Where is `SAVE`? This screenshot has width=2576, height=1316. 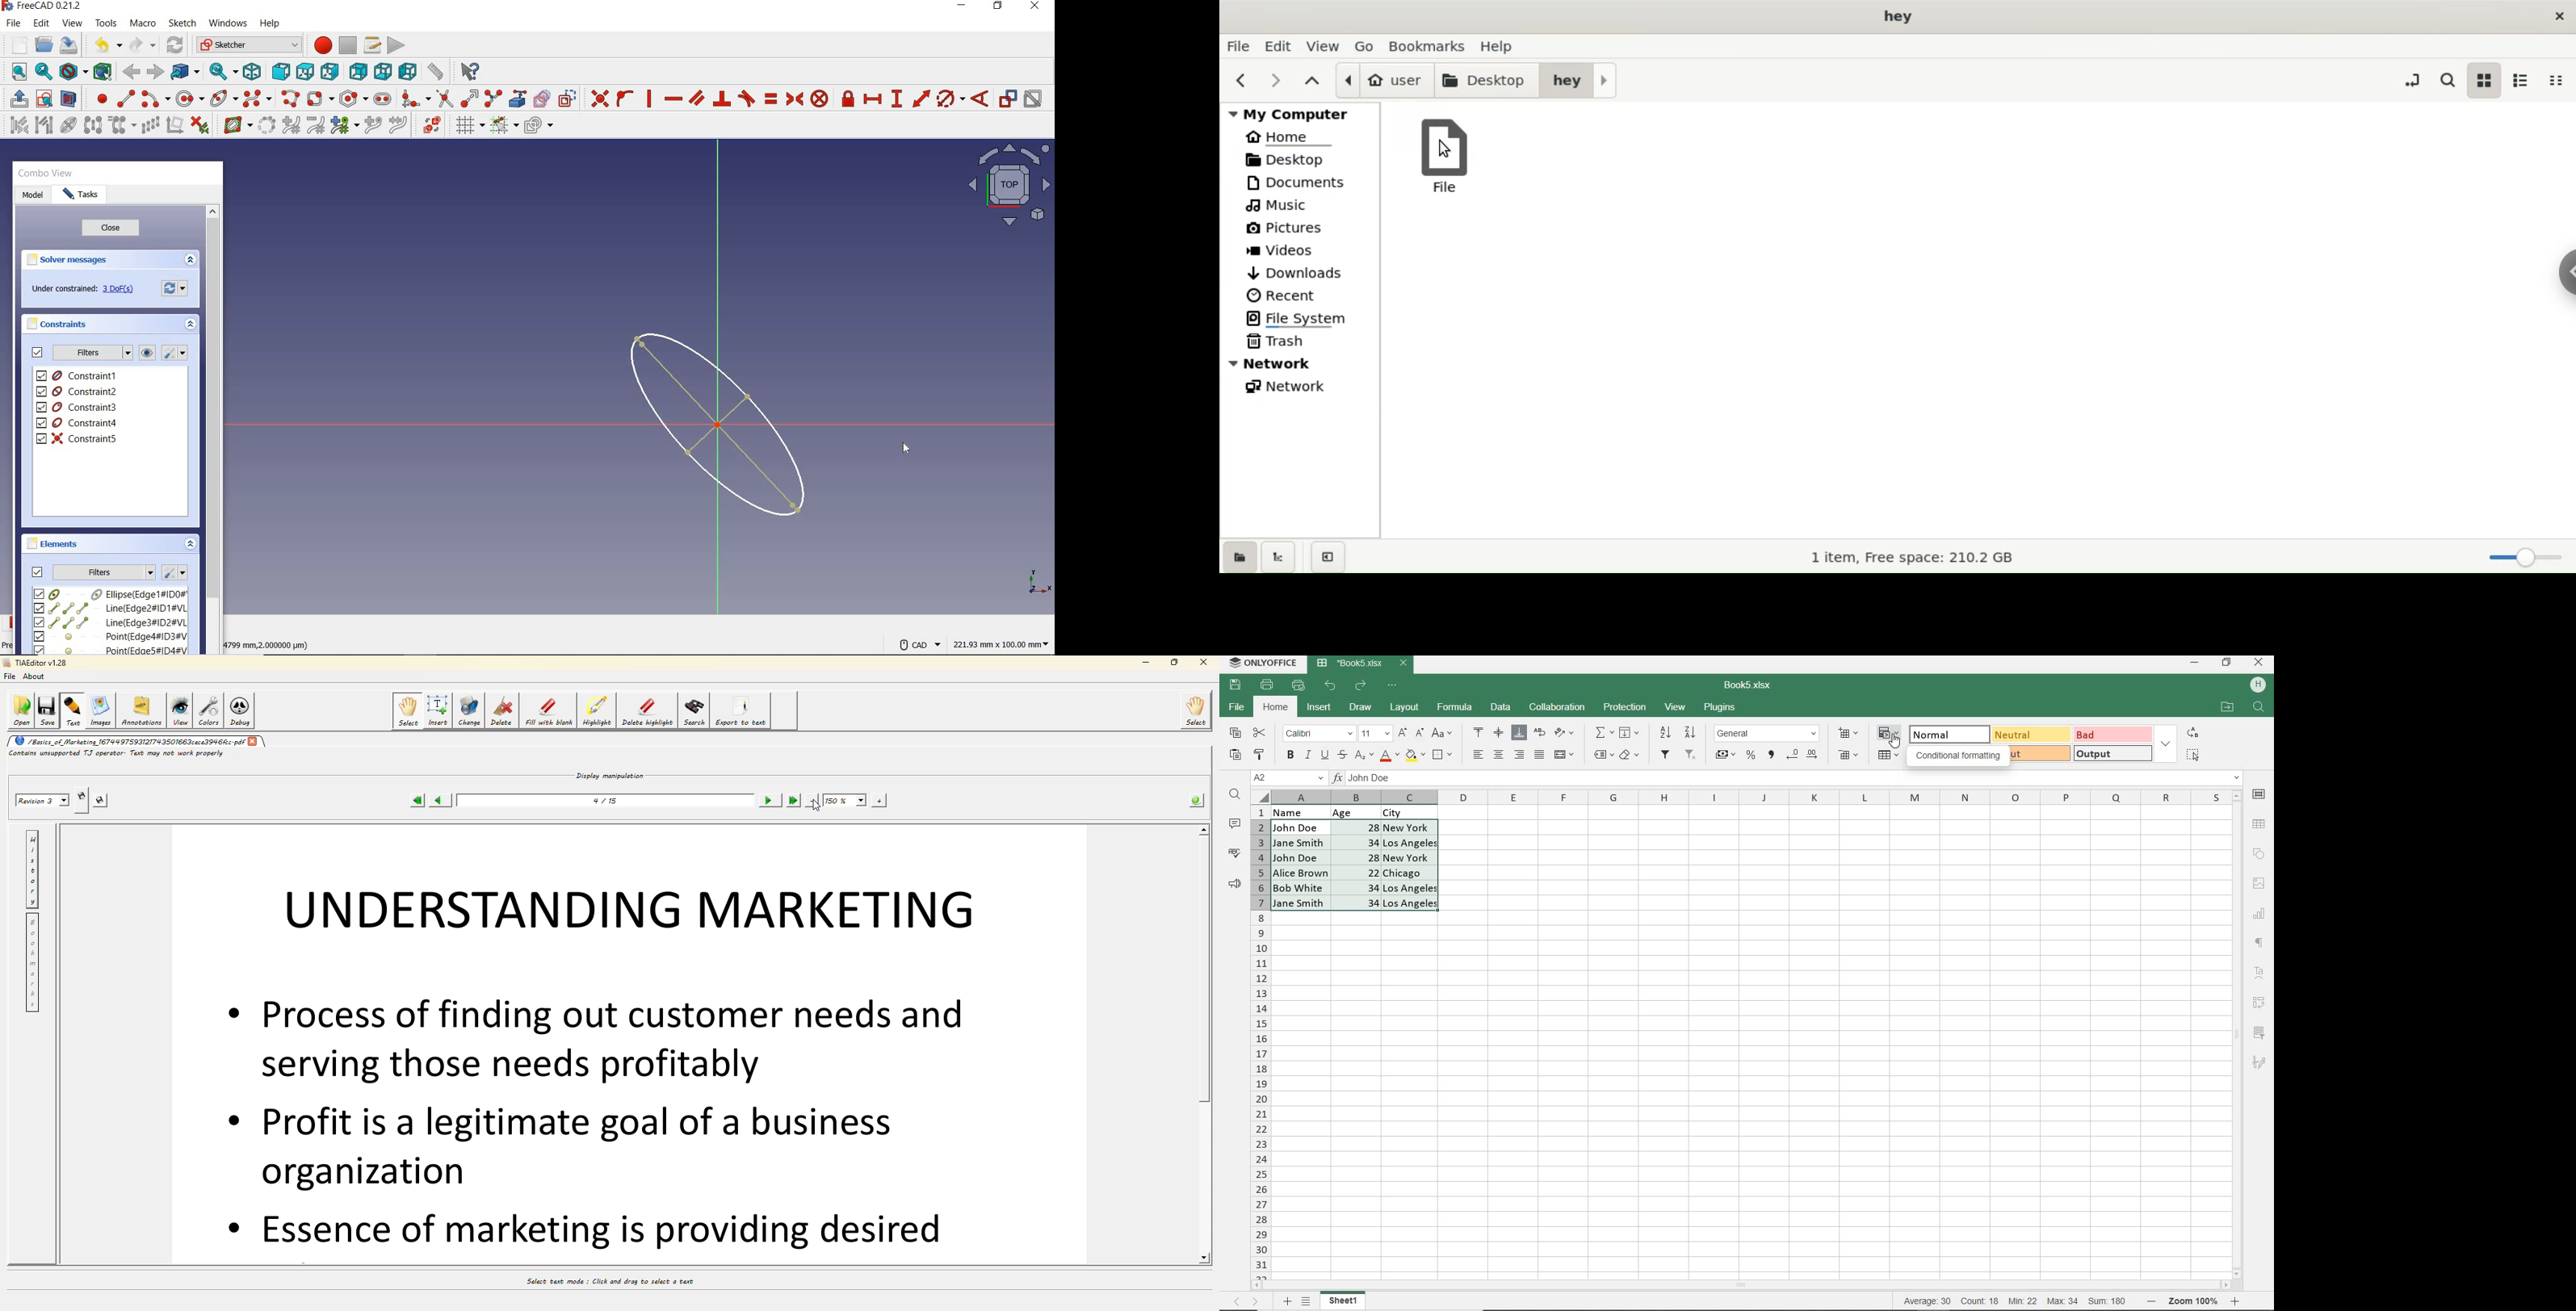
SAVE is located at coordinates (1237, 684).